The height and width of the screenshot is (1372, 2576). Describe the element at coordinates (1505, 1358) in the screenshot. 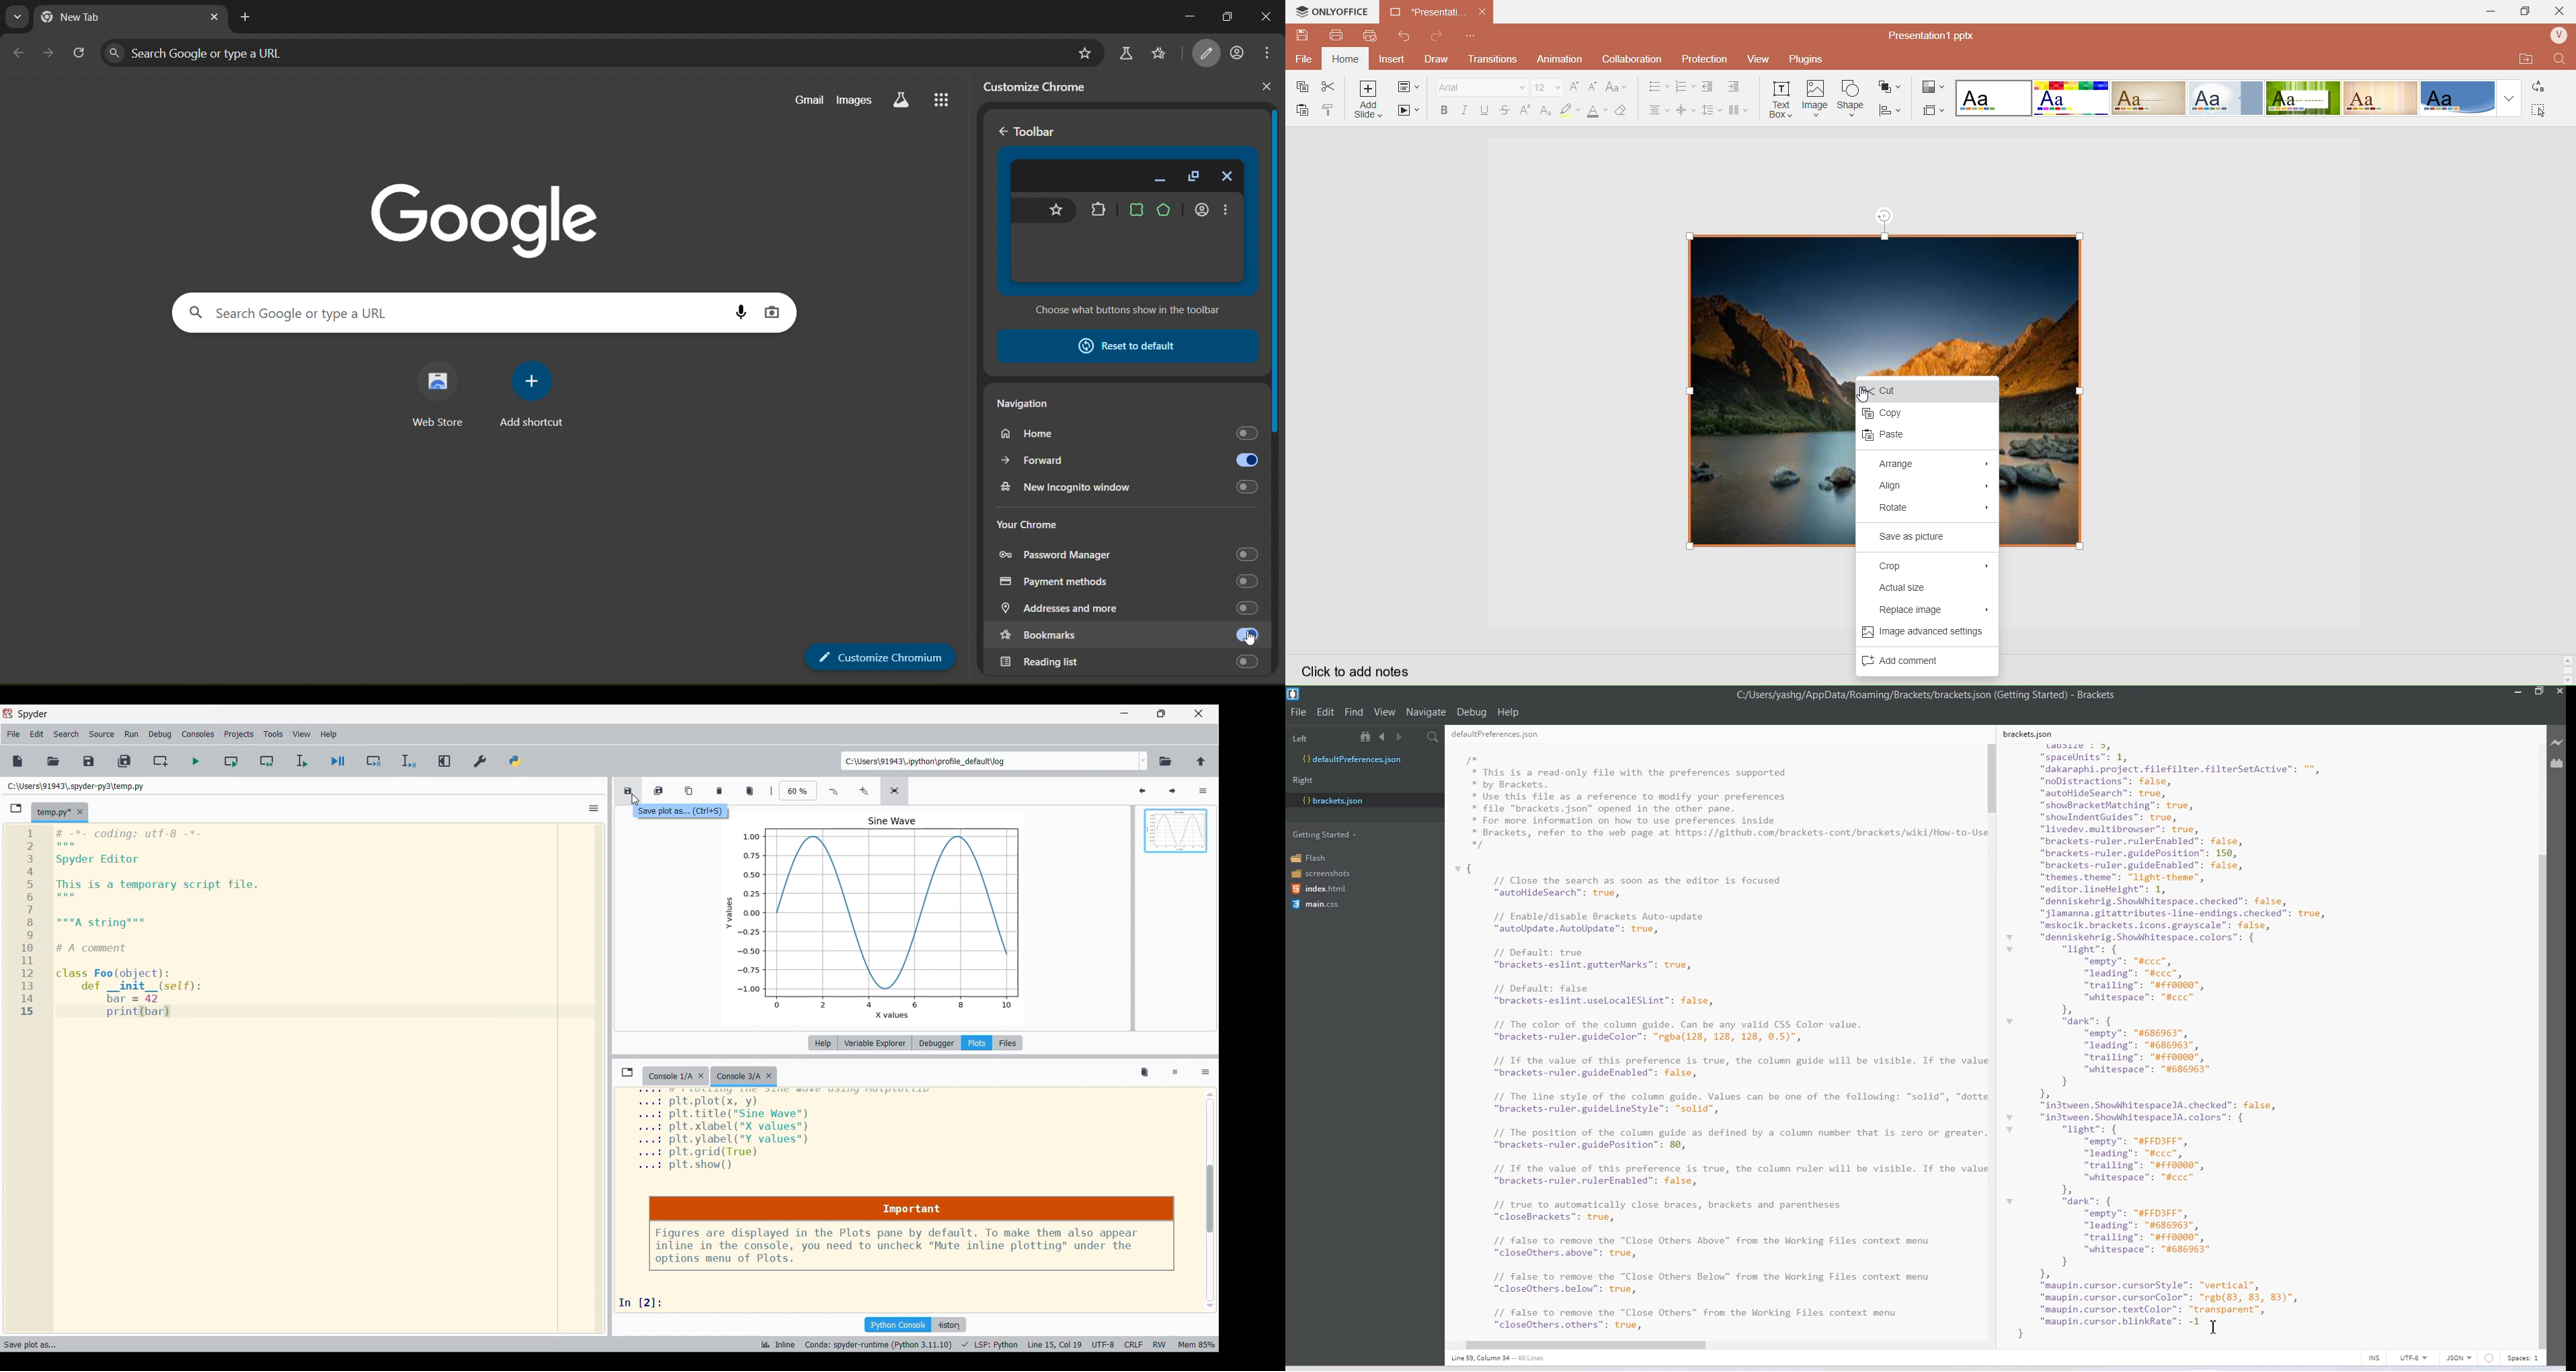

I see `Line 36, Column 13- 60 lines` at that location.